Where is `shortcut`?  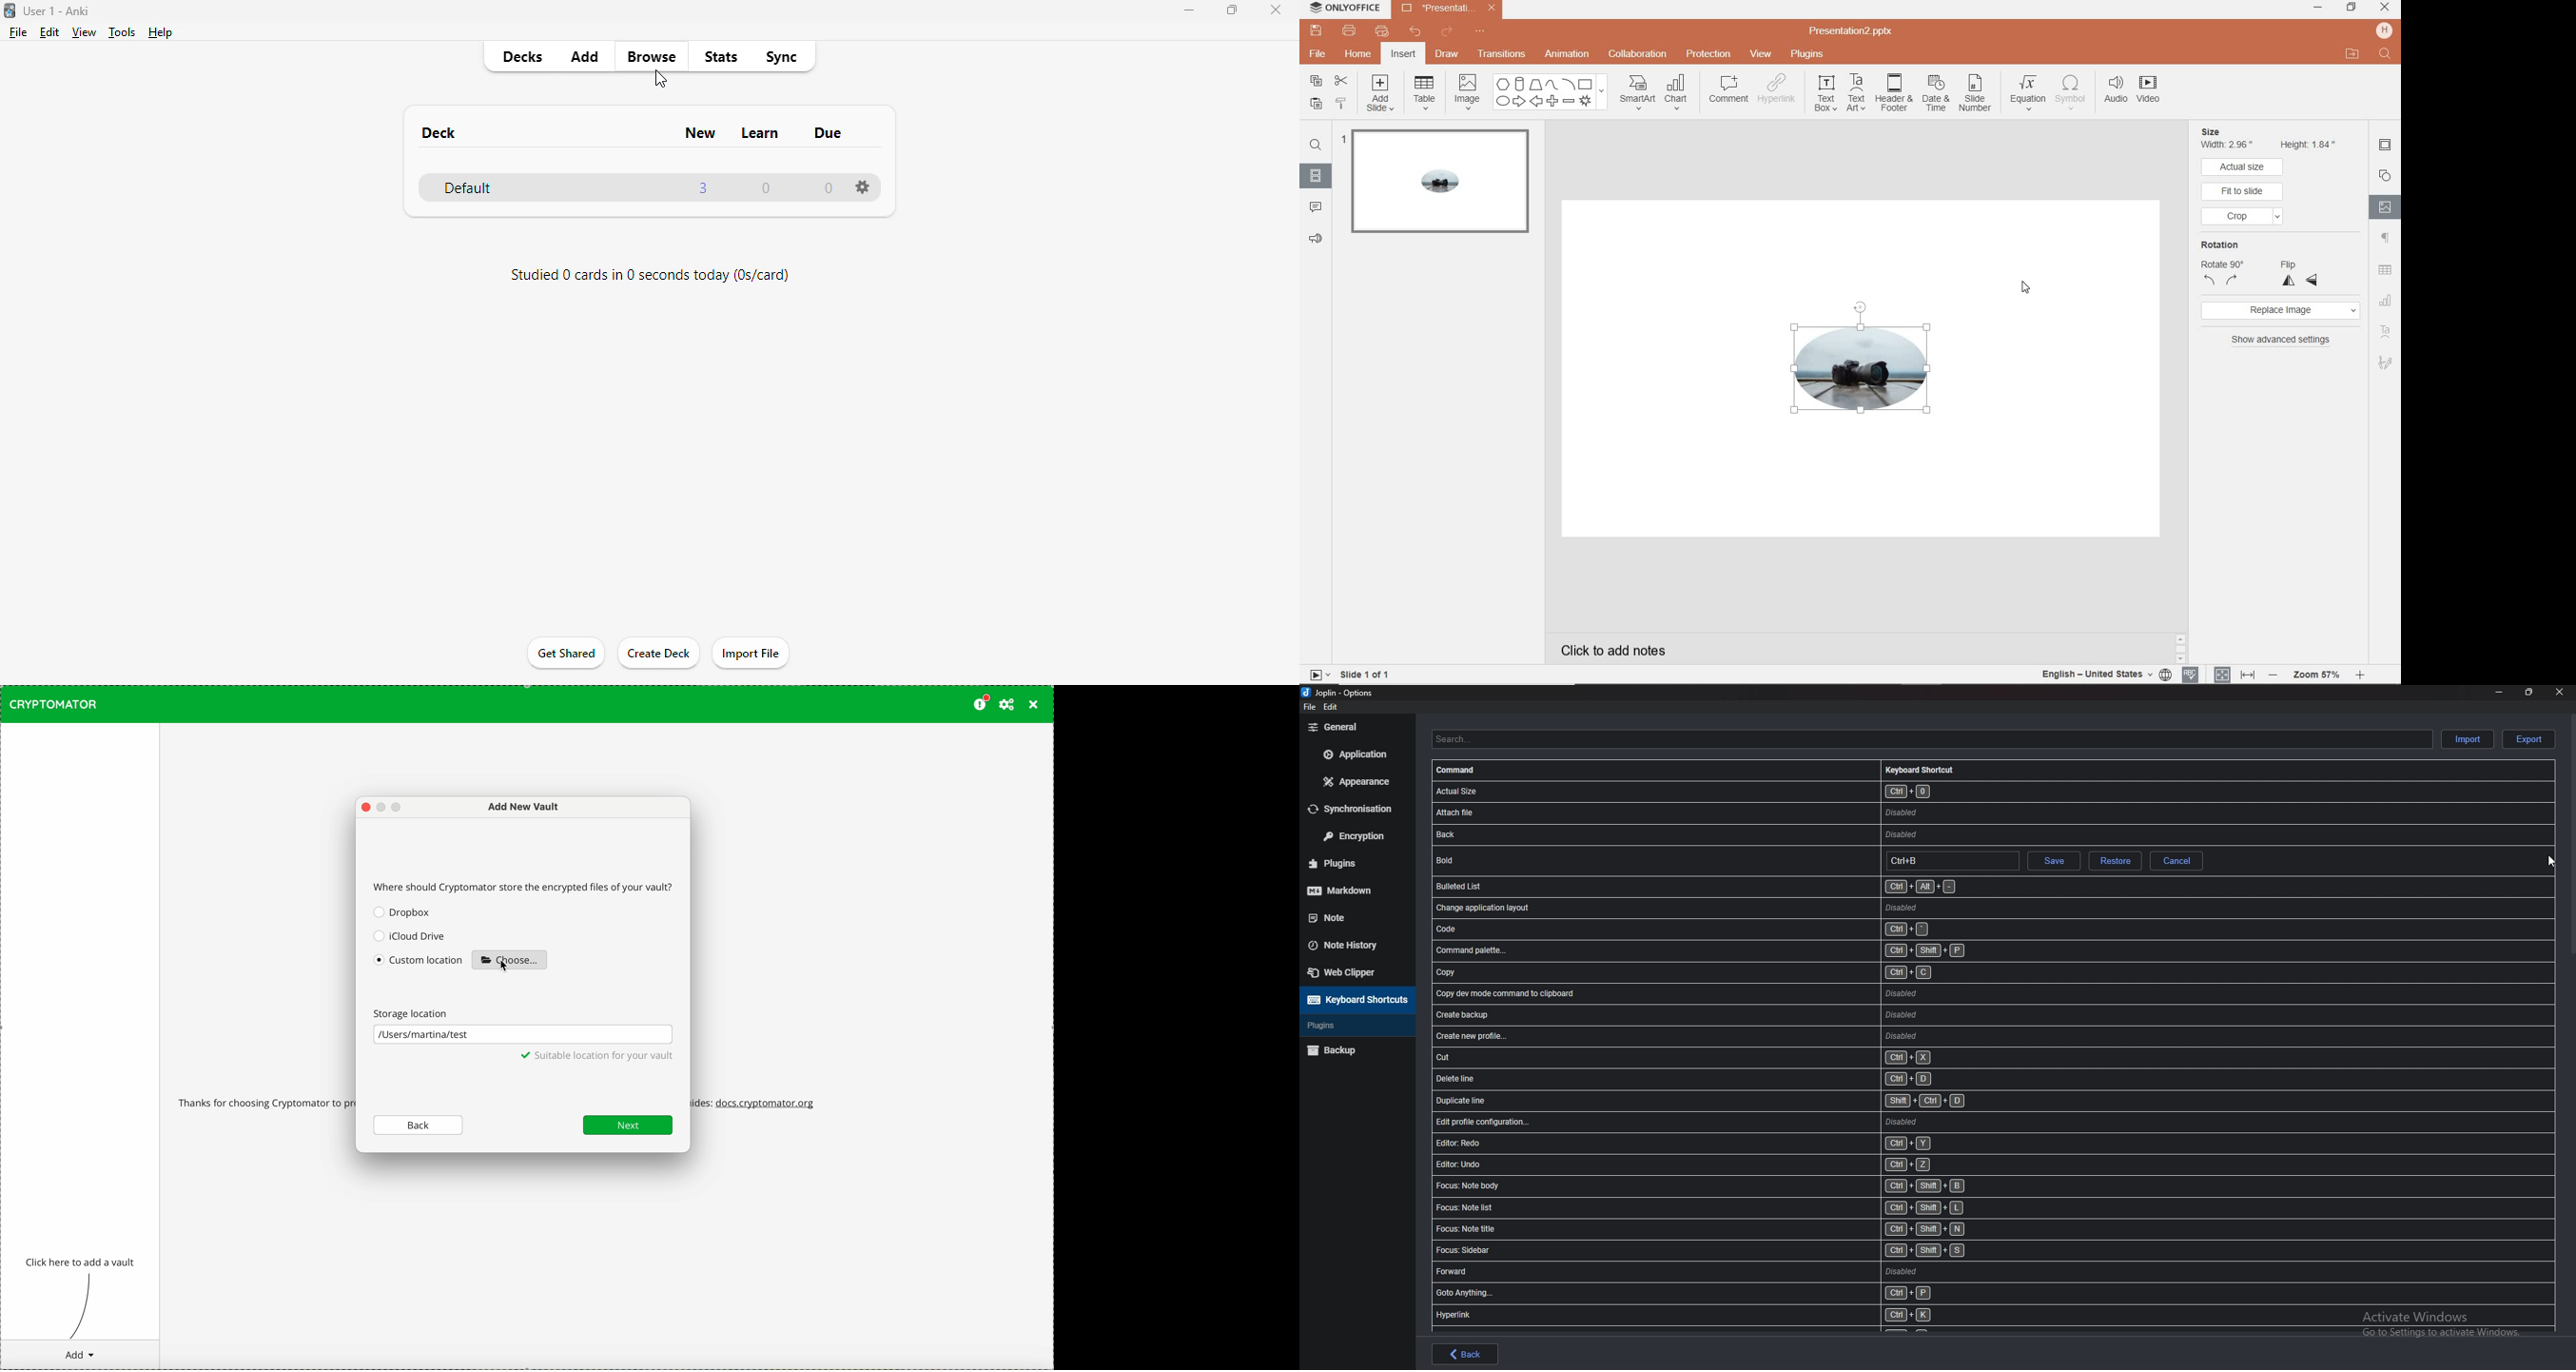 shortcut is located at coordinates (1736, 1186).